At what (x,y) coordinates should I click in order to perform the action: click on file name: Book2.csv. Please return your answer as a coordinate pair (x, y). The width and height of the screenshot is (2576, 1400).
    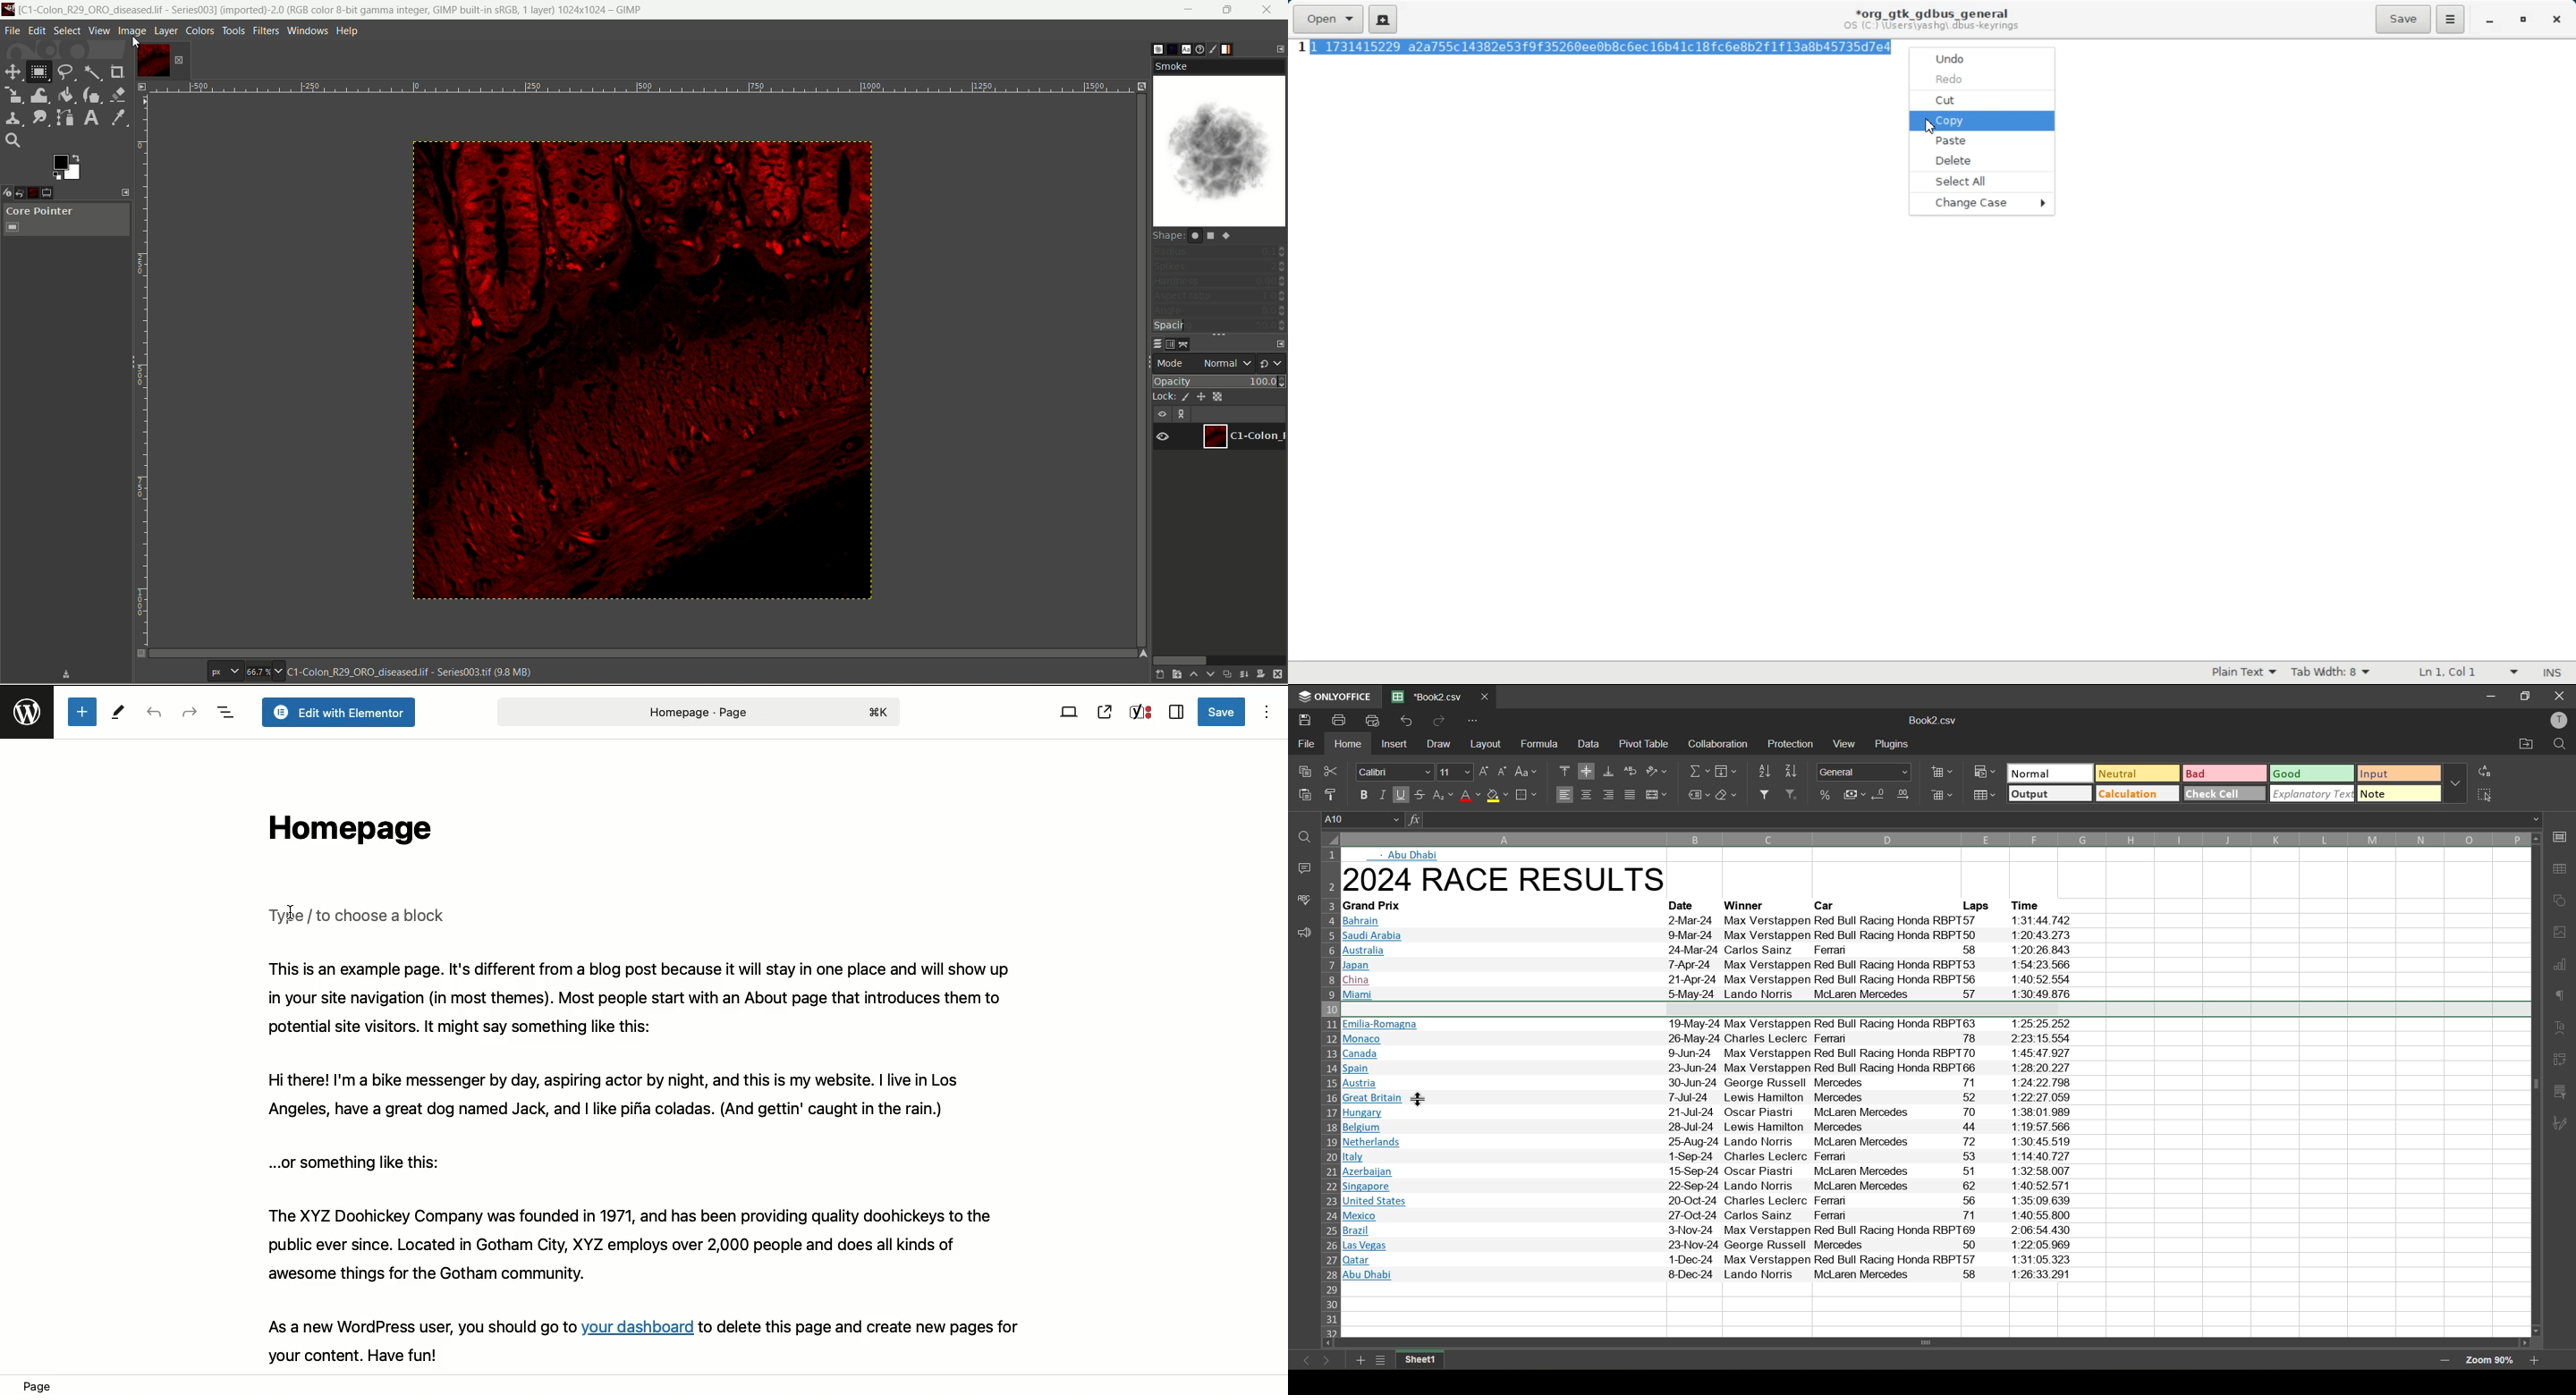
    Looking at the image, I should click on (1937, 721).